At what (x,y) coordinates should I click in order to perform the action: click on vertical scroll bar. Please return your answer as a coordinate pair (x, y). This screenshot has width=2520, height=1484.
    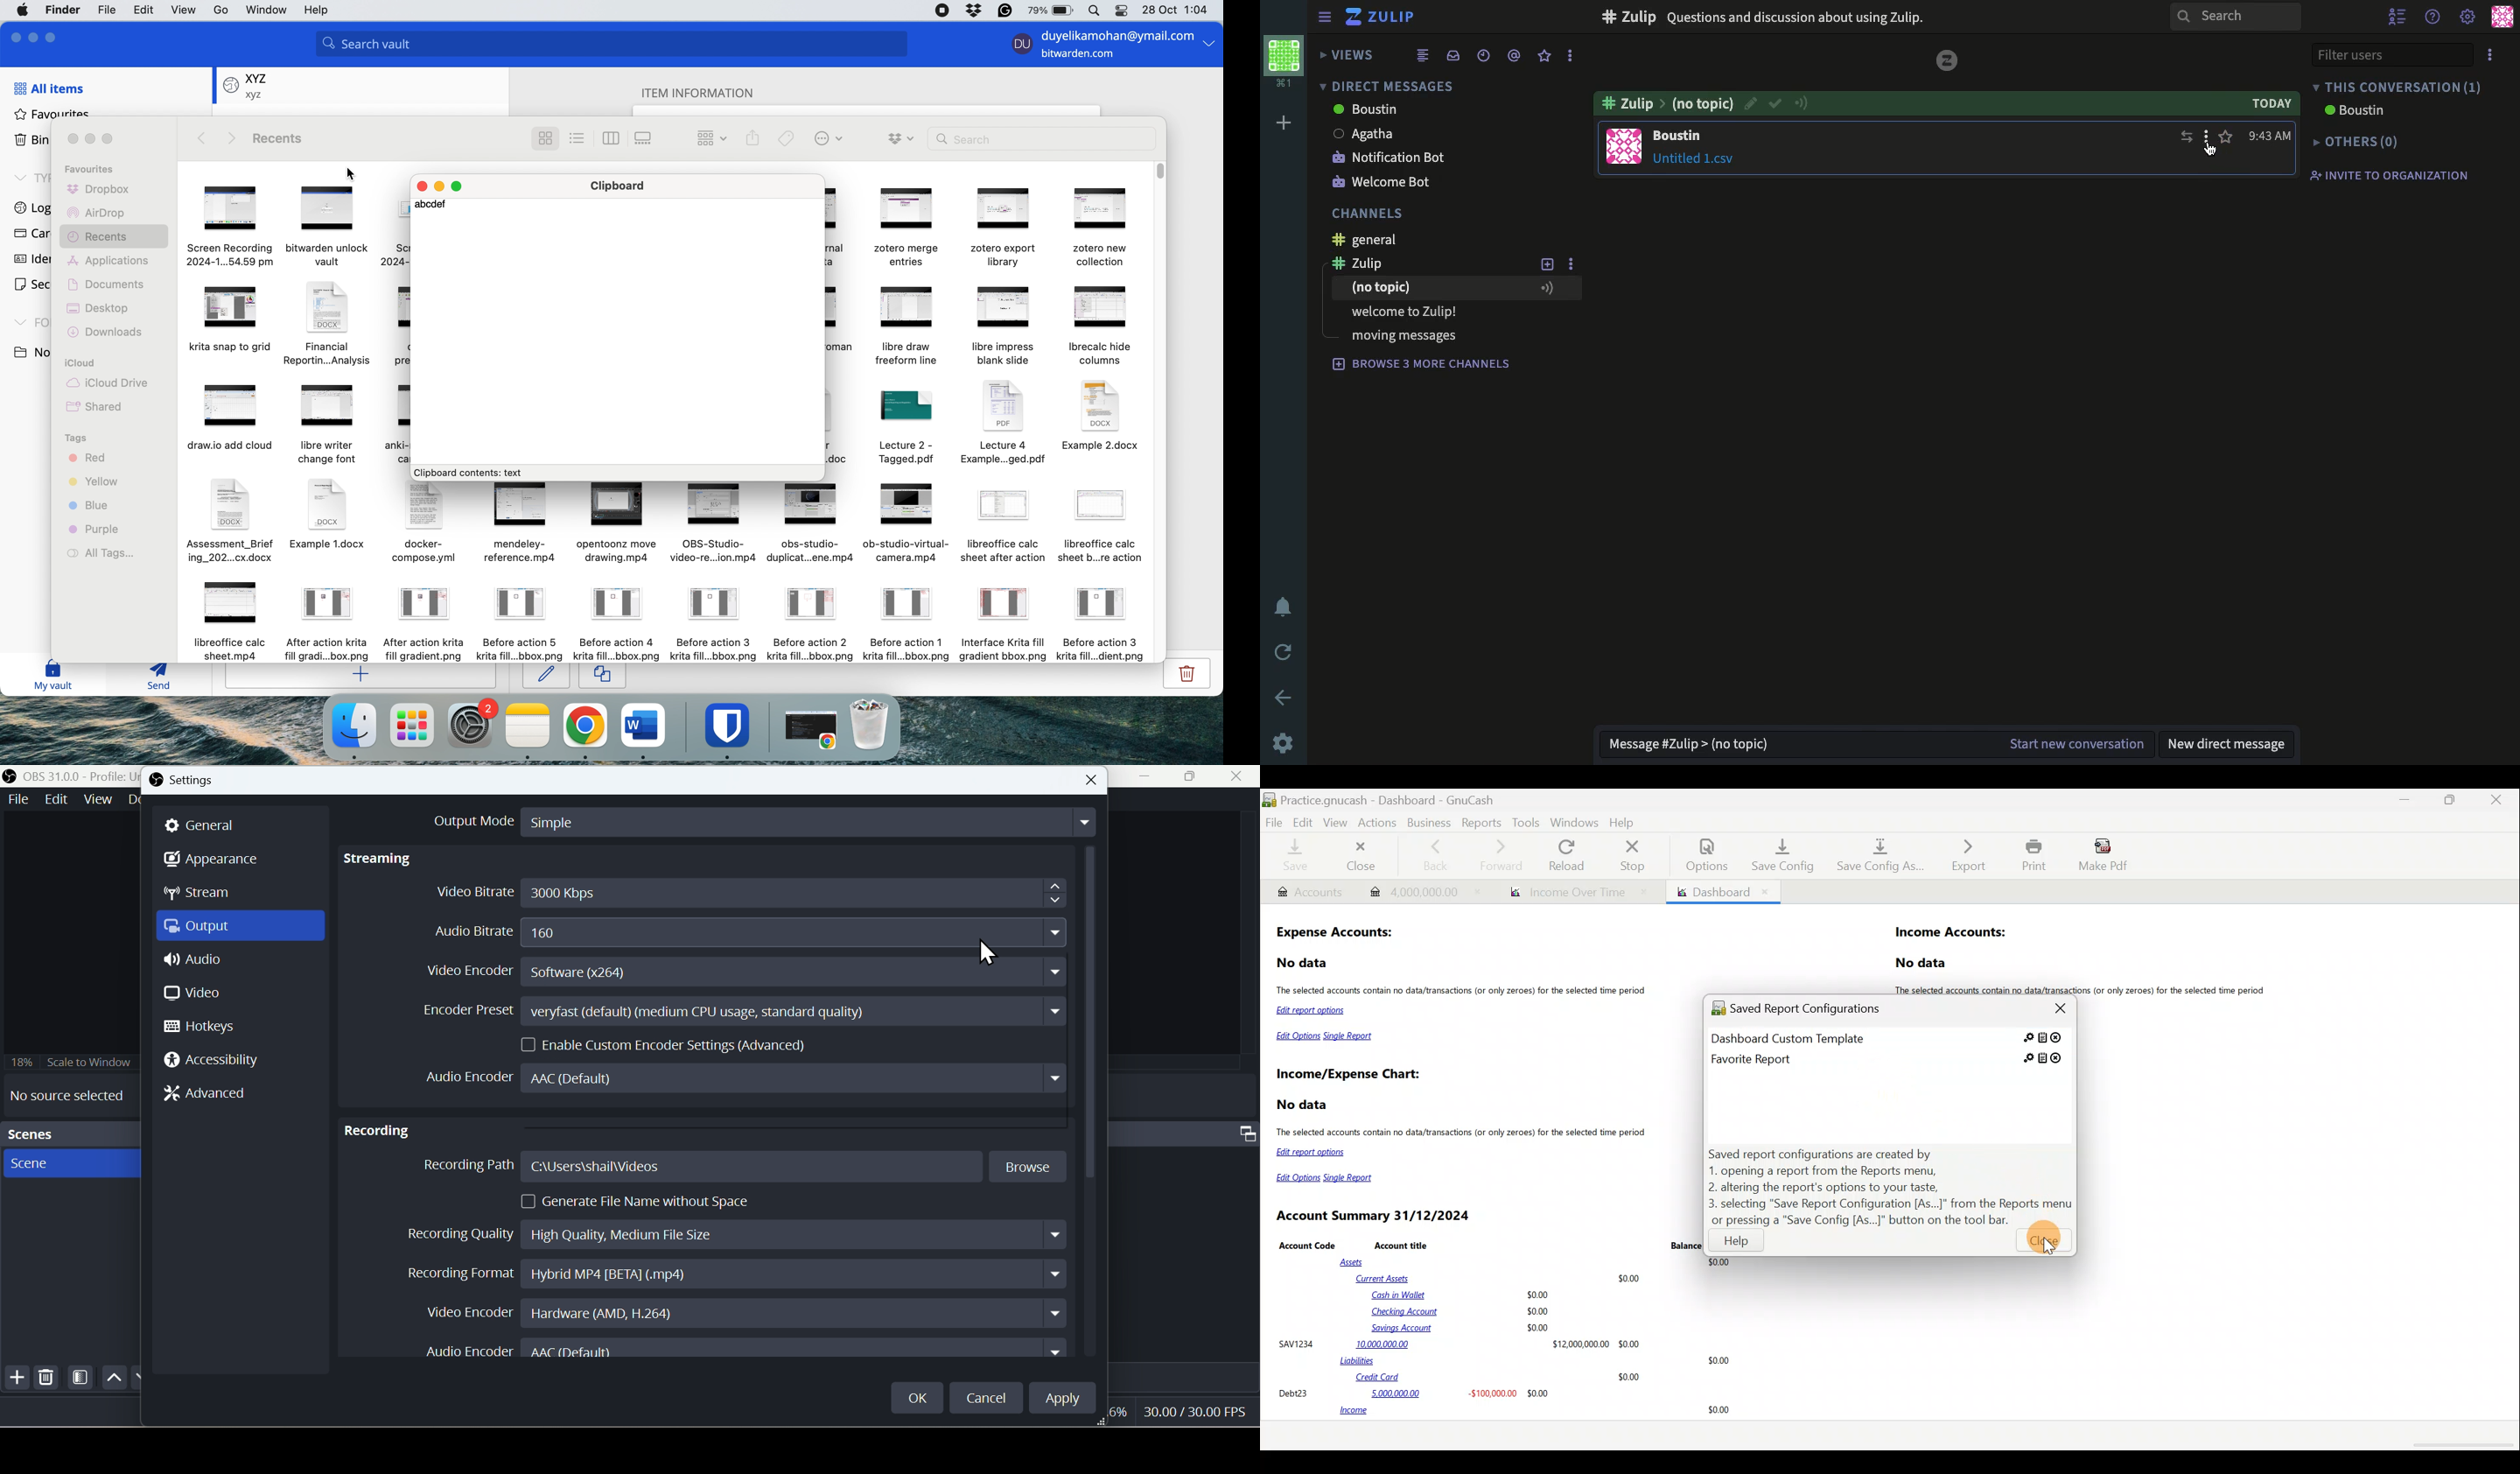
    Looking at the image, I should click on (1161, 172).